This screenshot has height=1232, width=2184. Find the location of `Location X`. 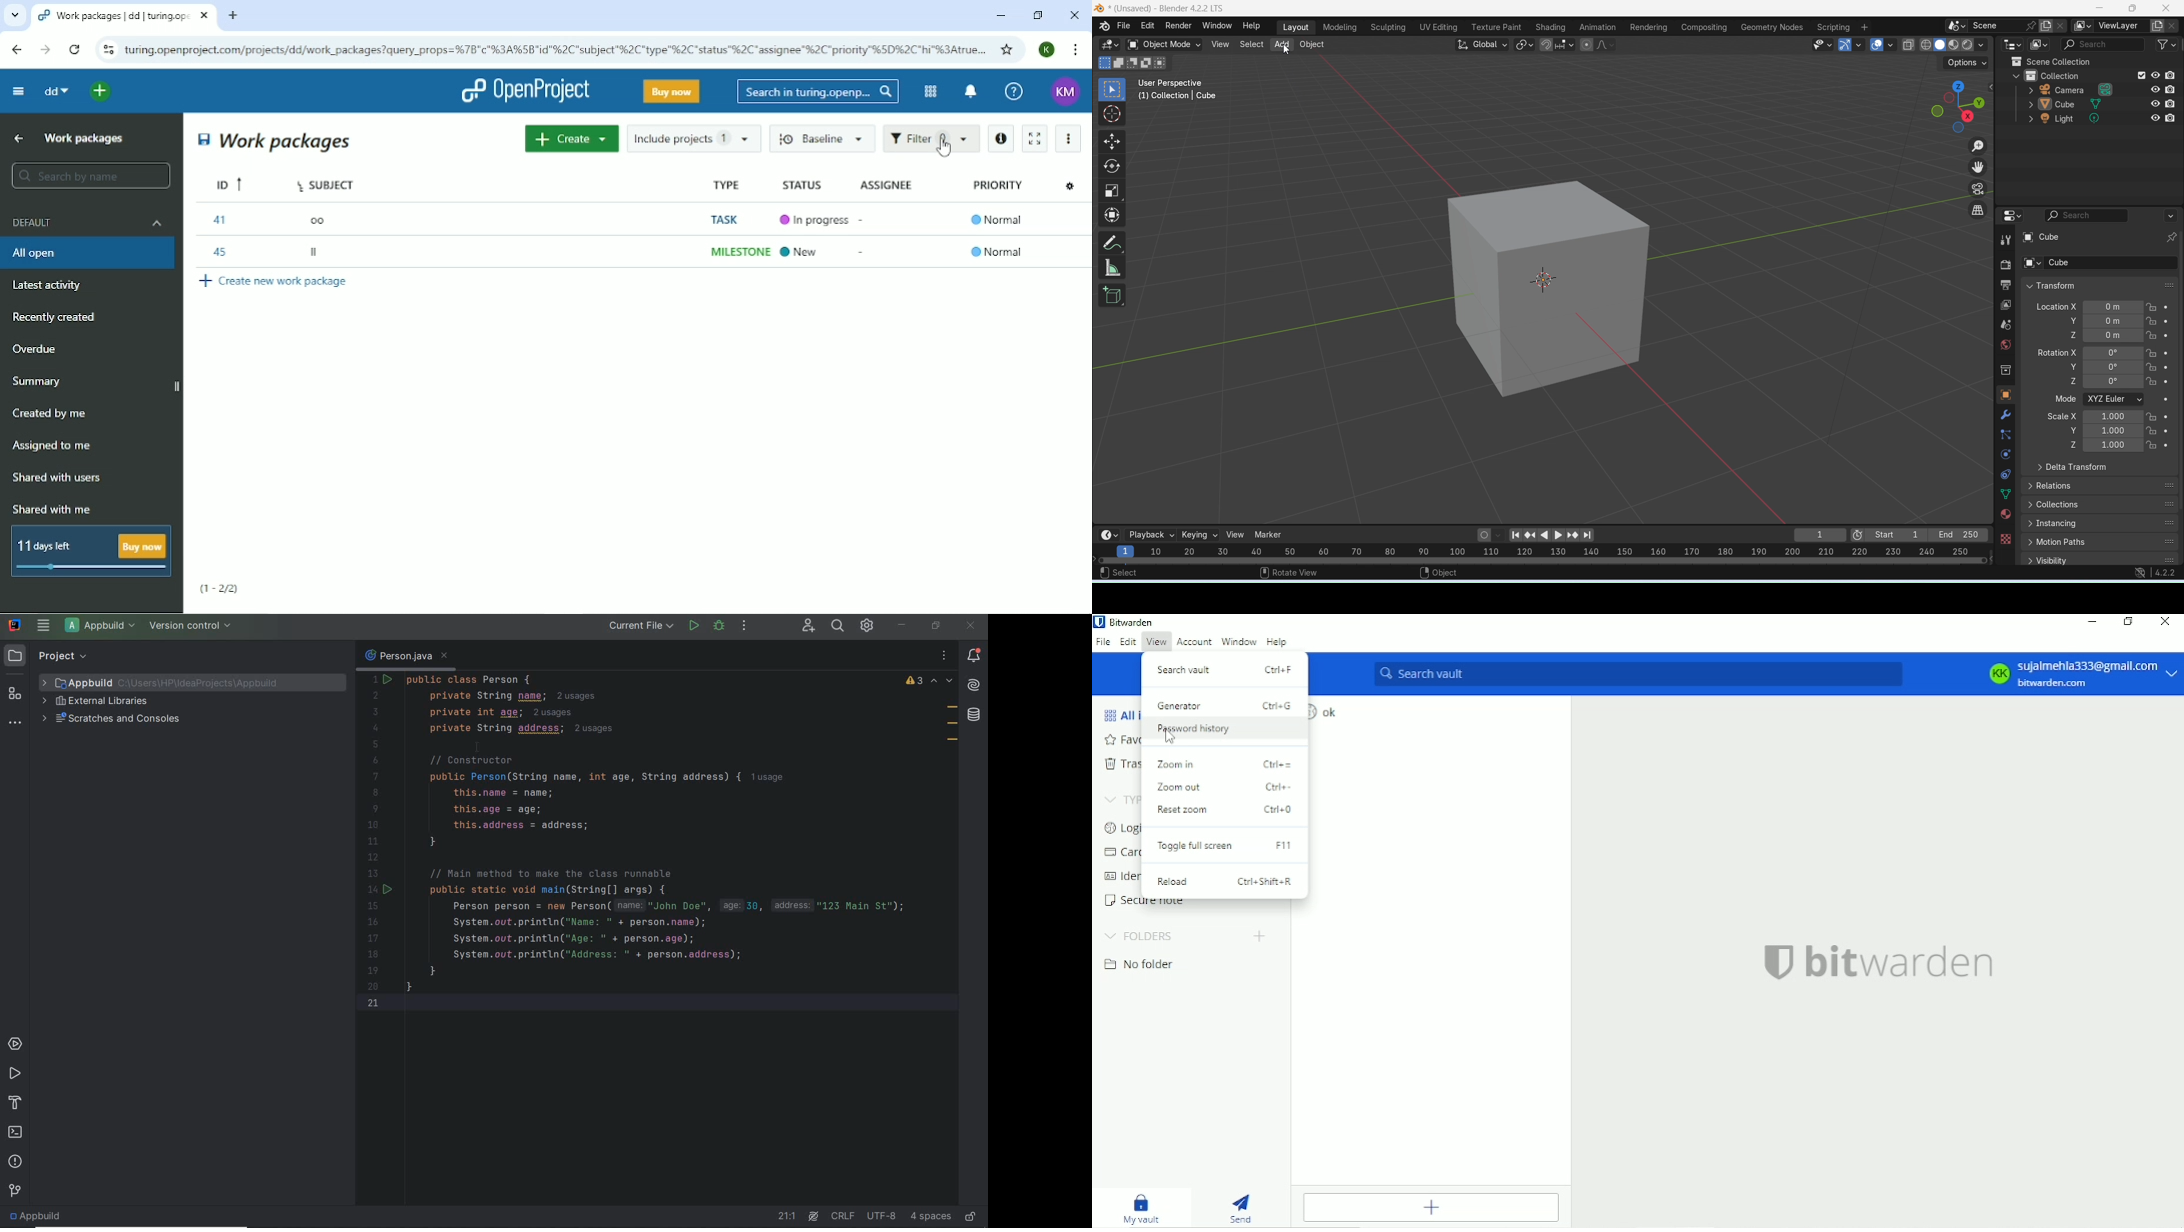

Location X is located at coordinates (2056, 307).